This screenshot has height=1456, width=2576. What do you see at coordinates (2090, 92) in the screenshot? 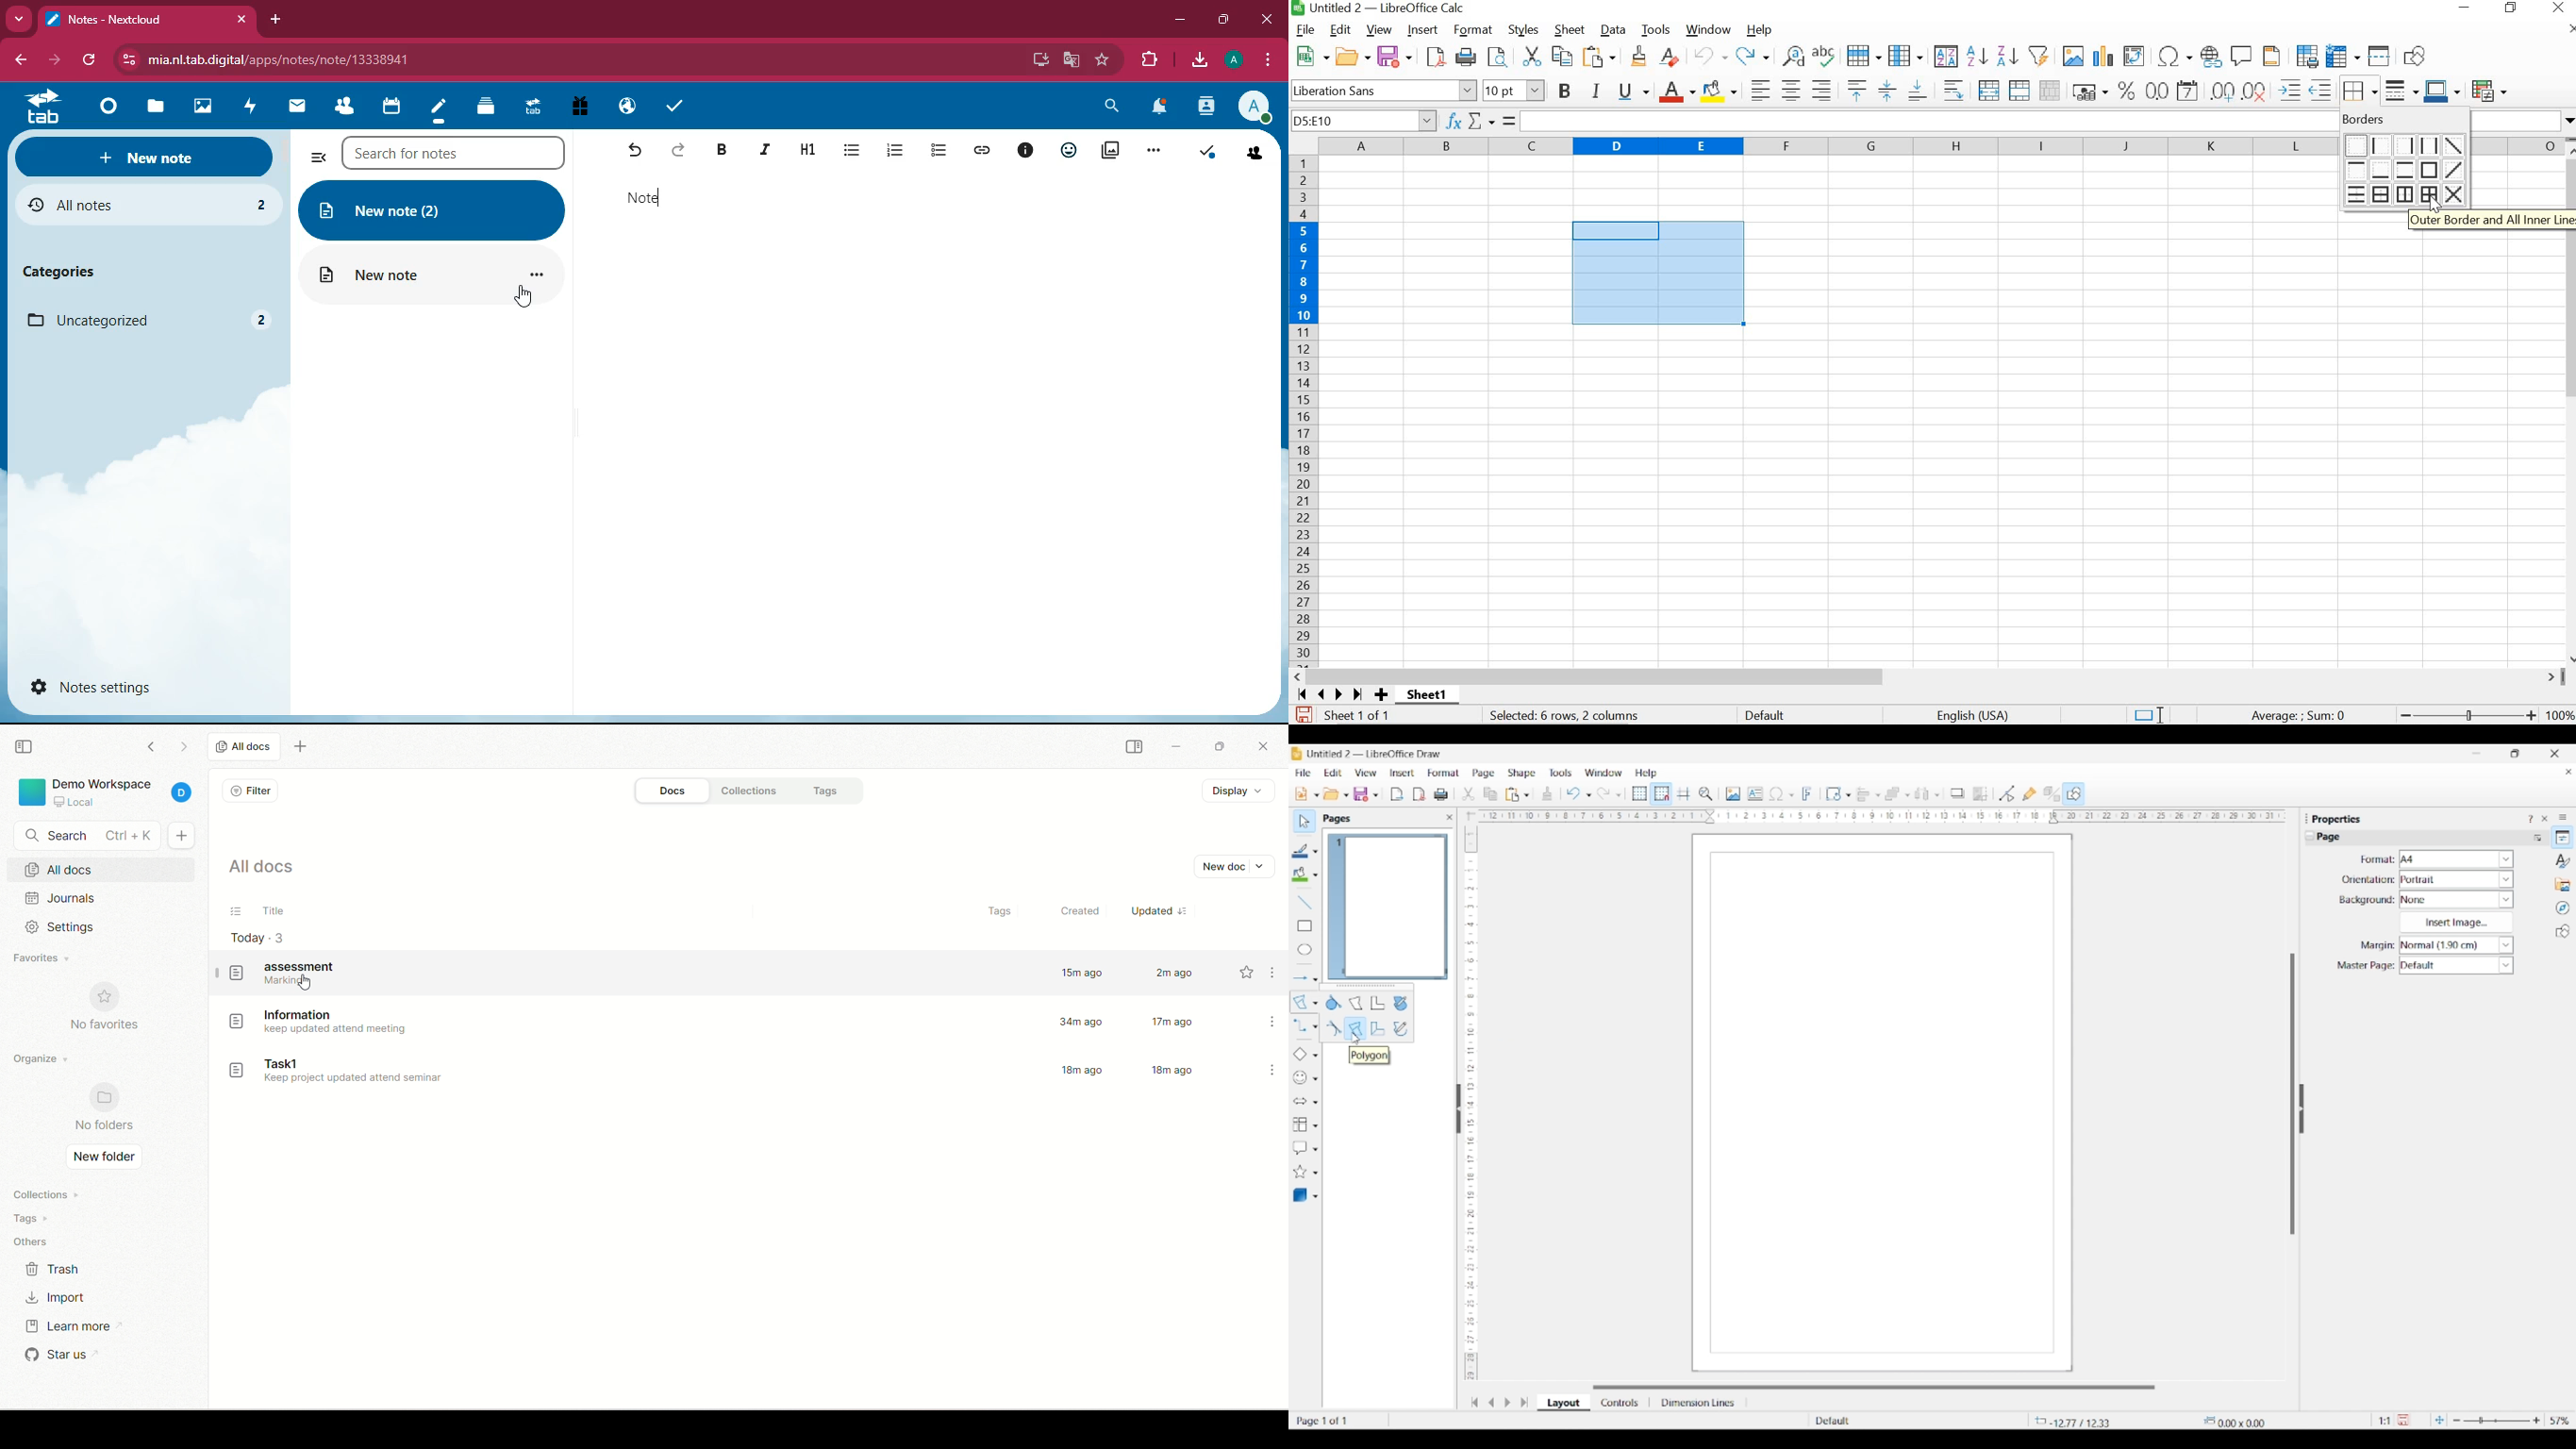
I see `FORMAT AS CURRENCY` at bounding box center [2090, 92].